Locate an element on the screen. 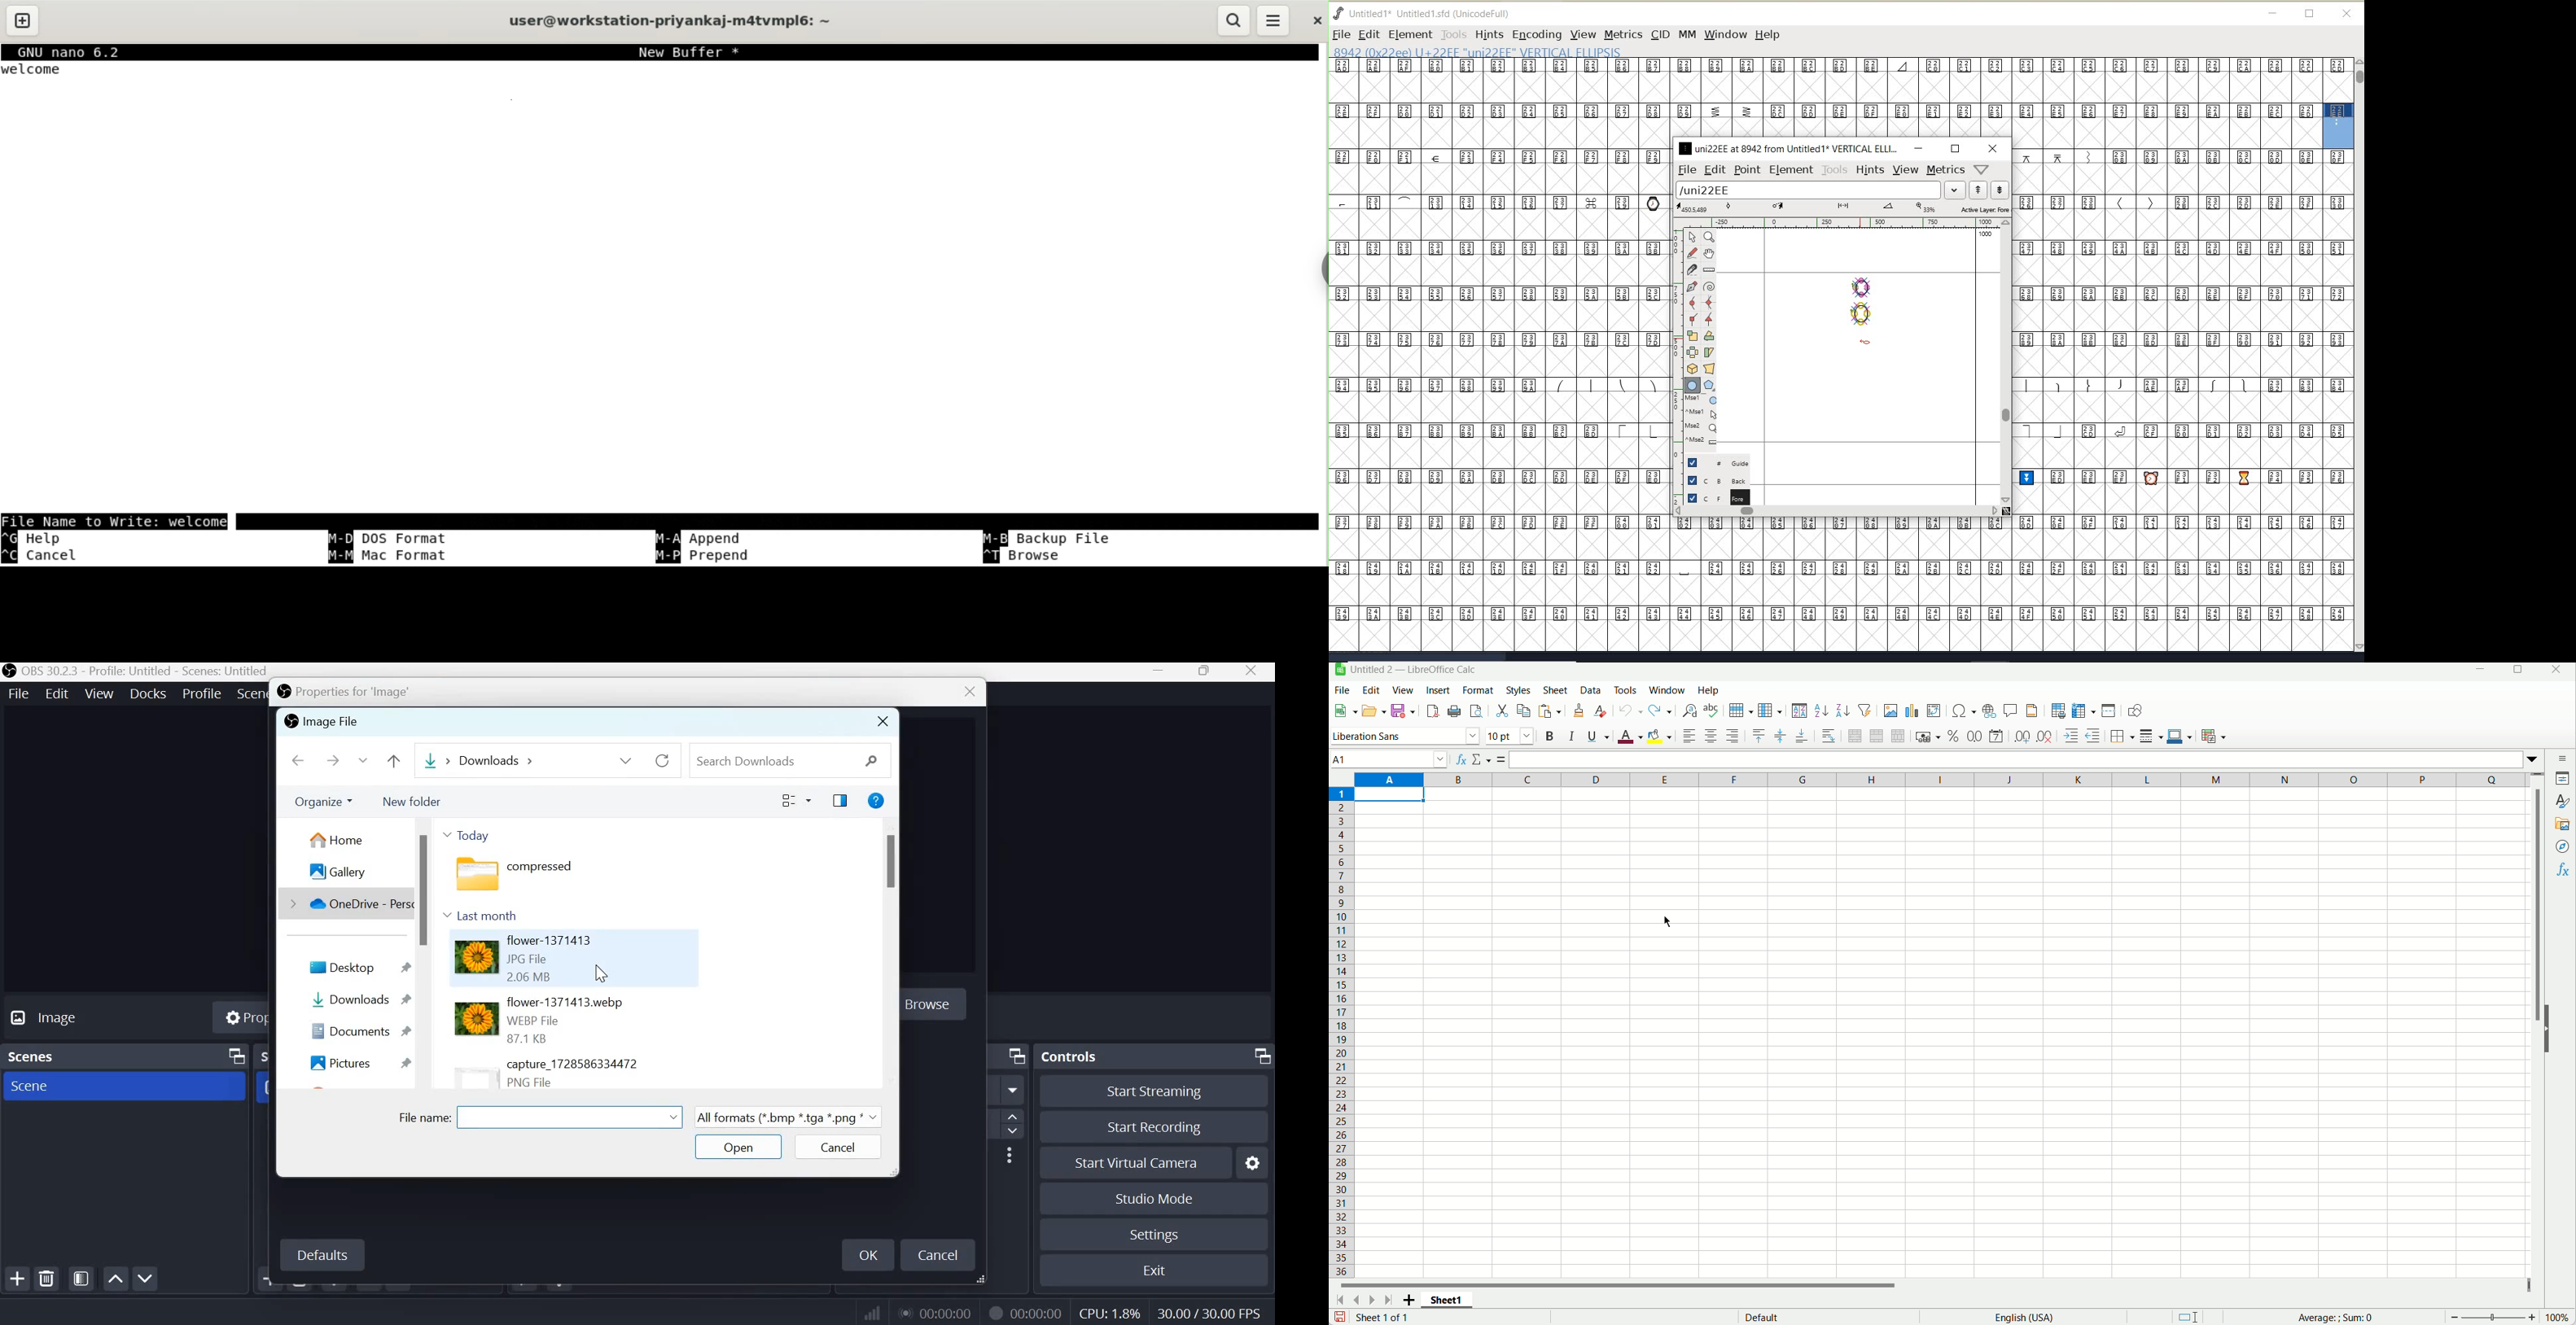  Close is located at coordinates (966, 693).